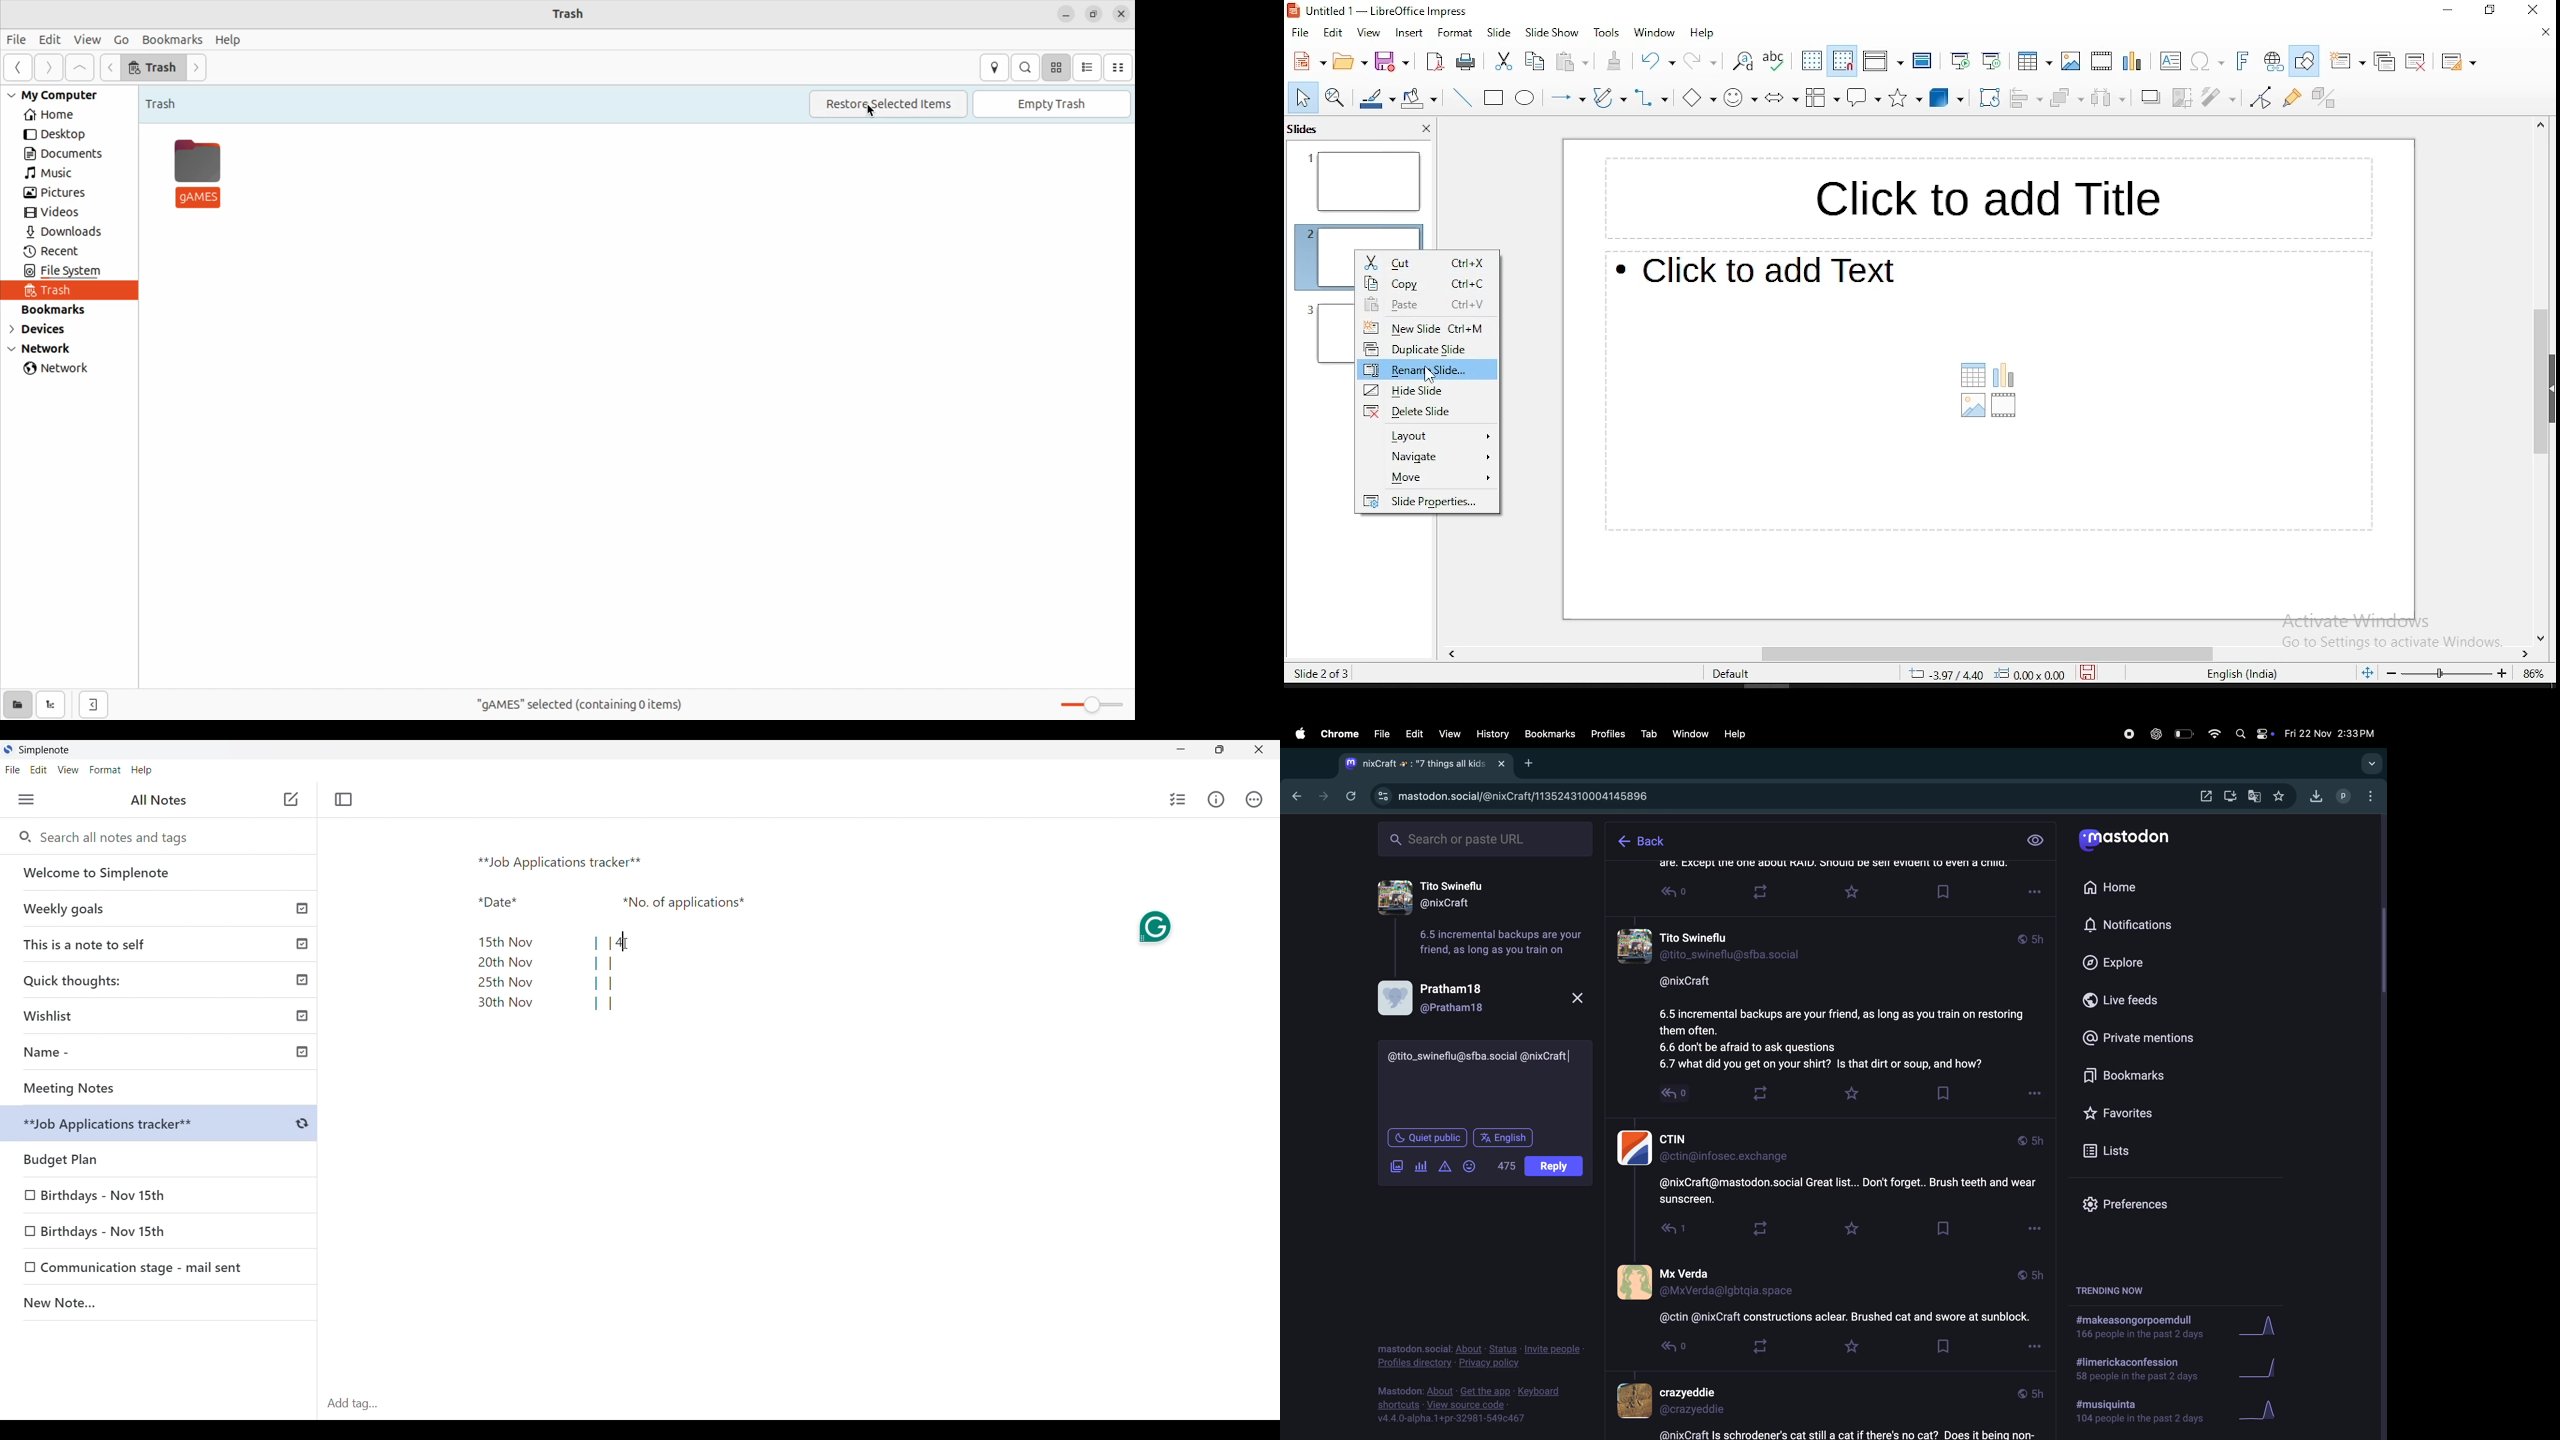 This screenshot has width=2576, height=1456. Describe the element at coordinates (1429, 456) in the screenshot. I see `navigate` at that location.